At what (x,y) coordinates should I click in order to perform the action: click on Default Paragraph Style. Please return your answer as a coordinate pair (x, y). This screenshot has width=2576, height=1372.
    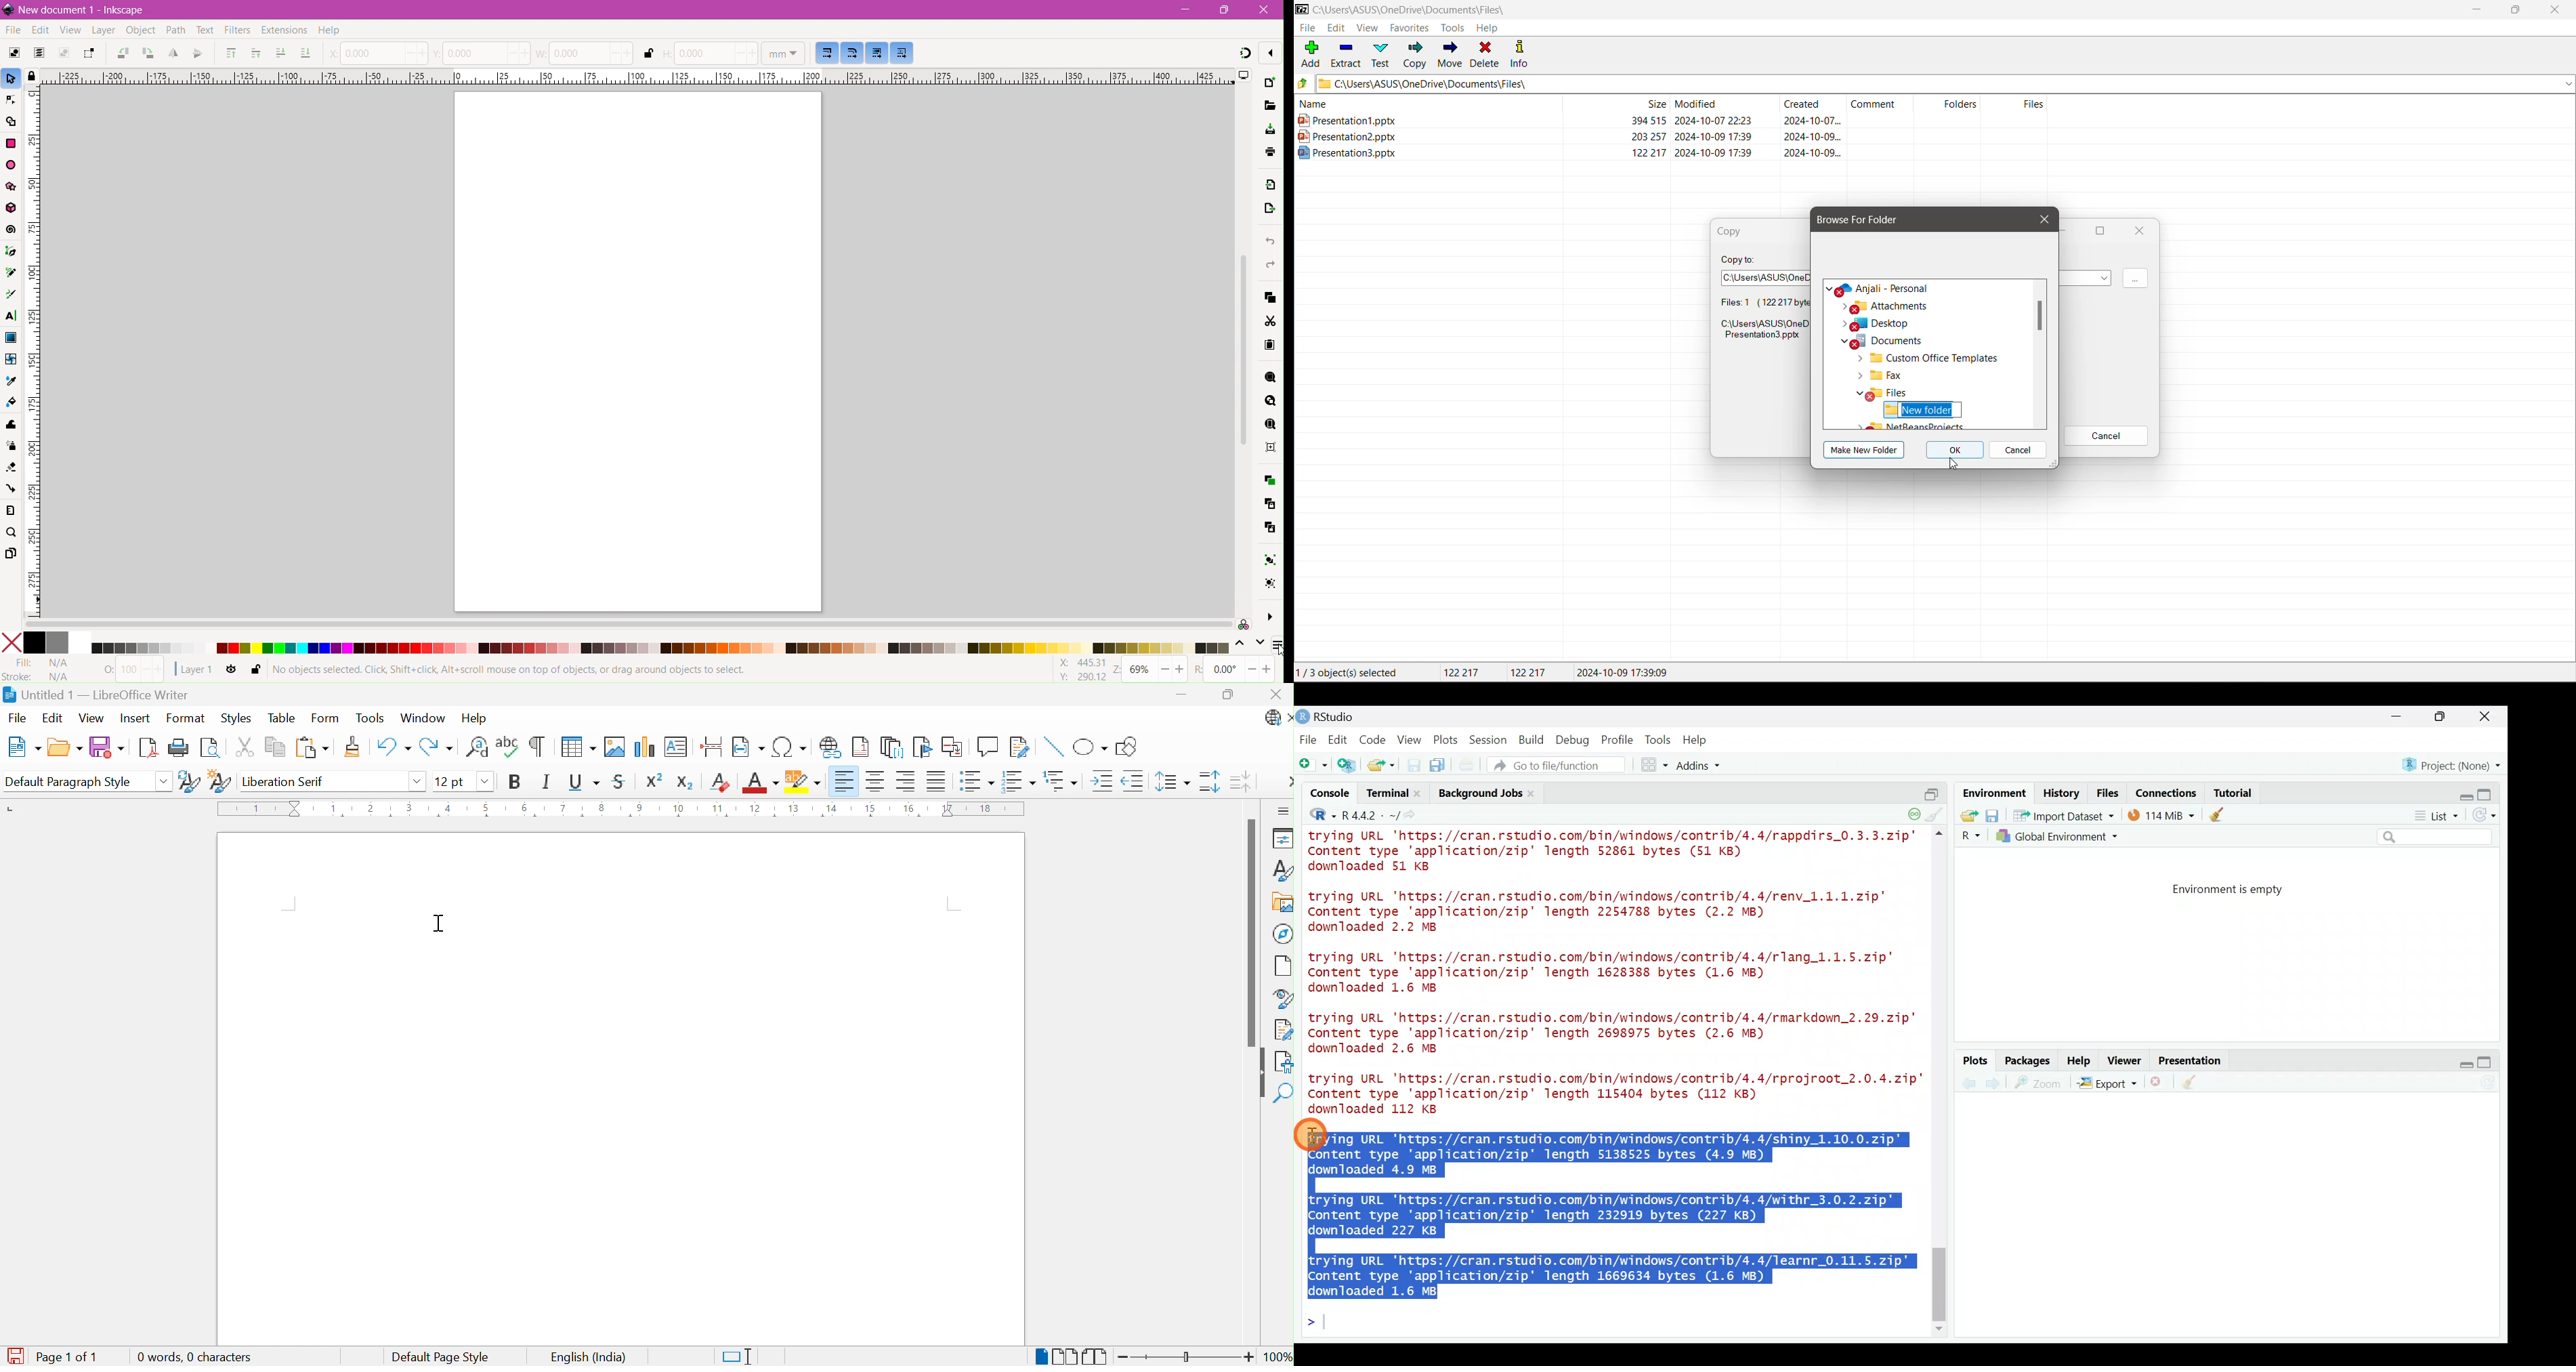
    Looking at the image, I should click on (68, 781).